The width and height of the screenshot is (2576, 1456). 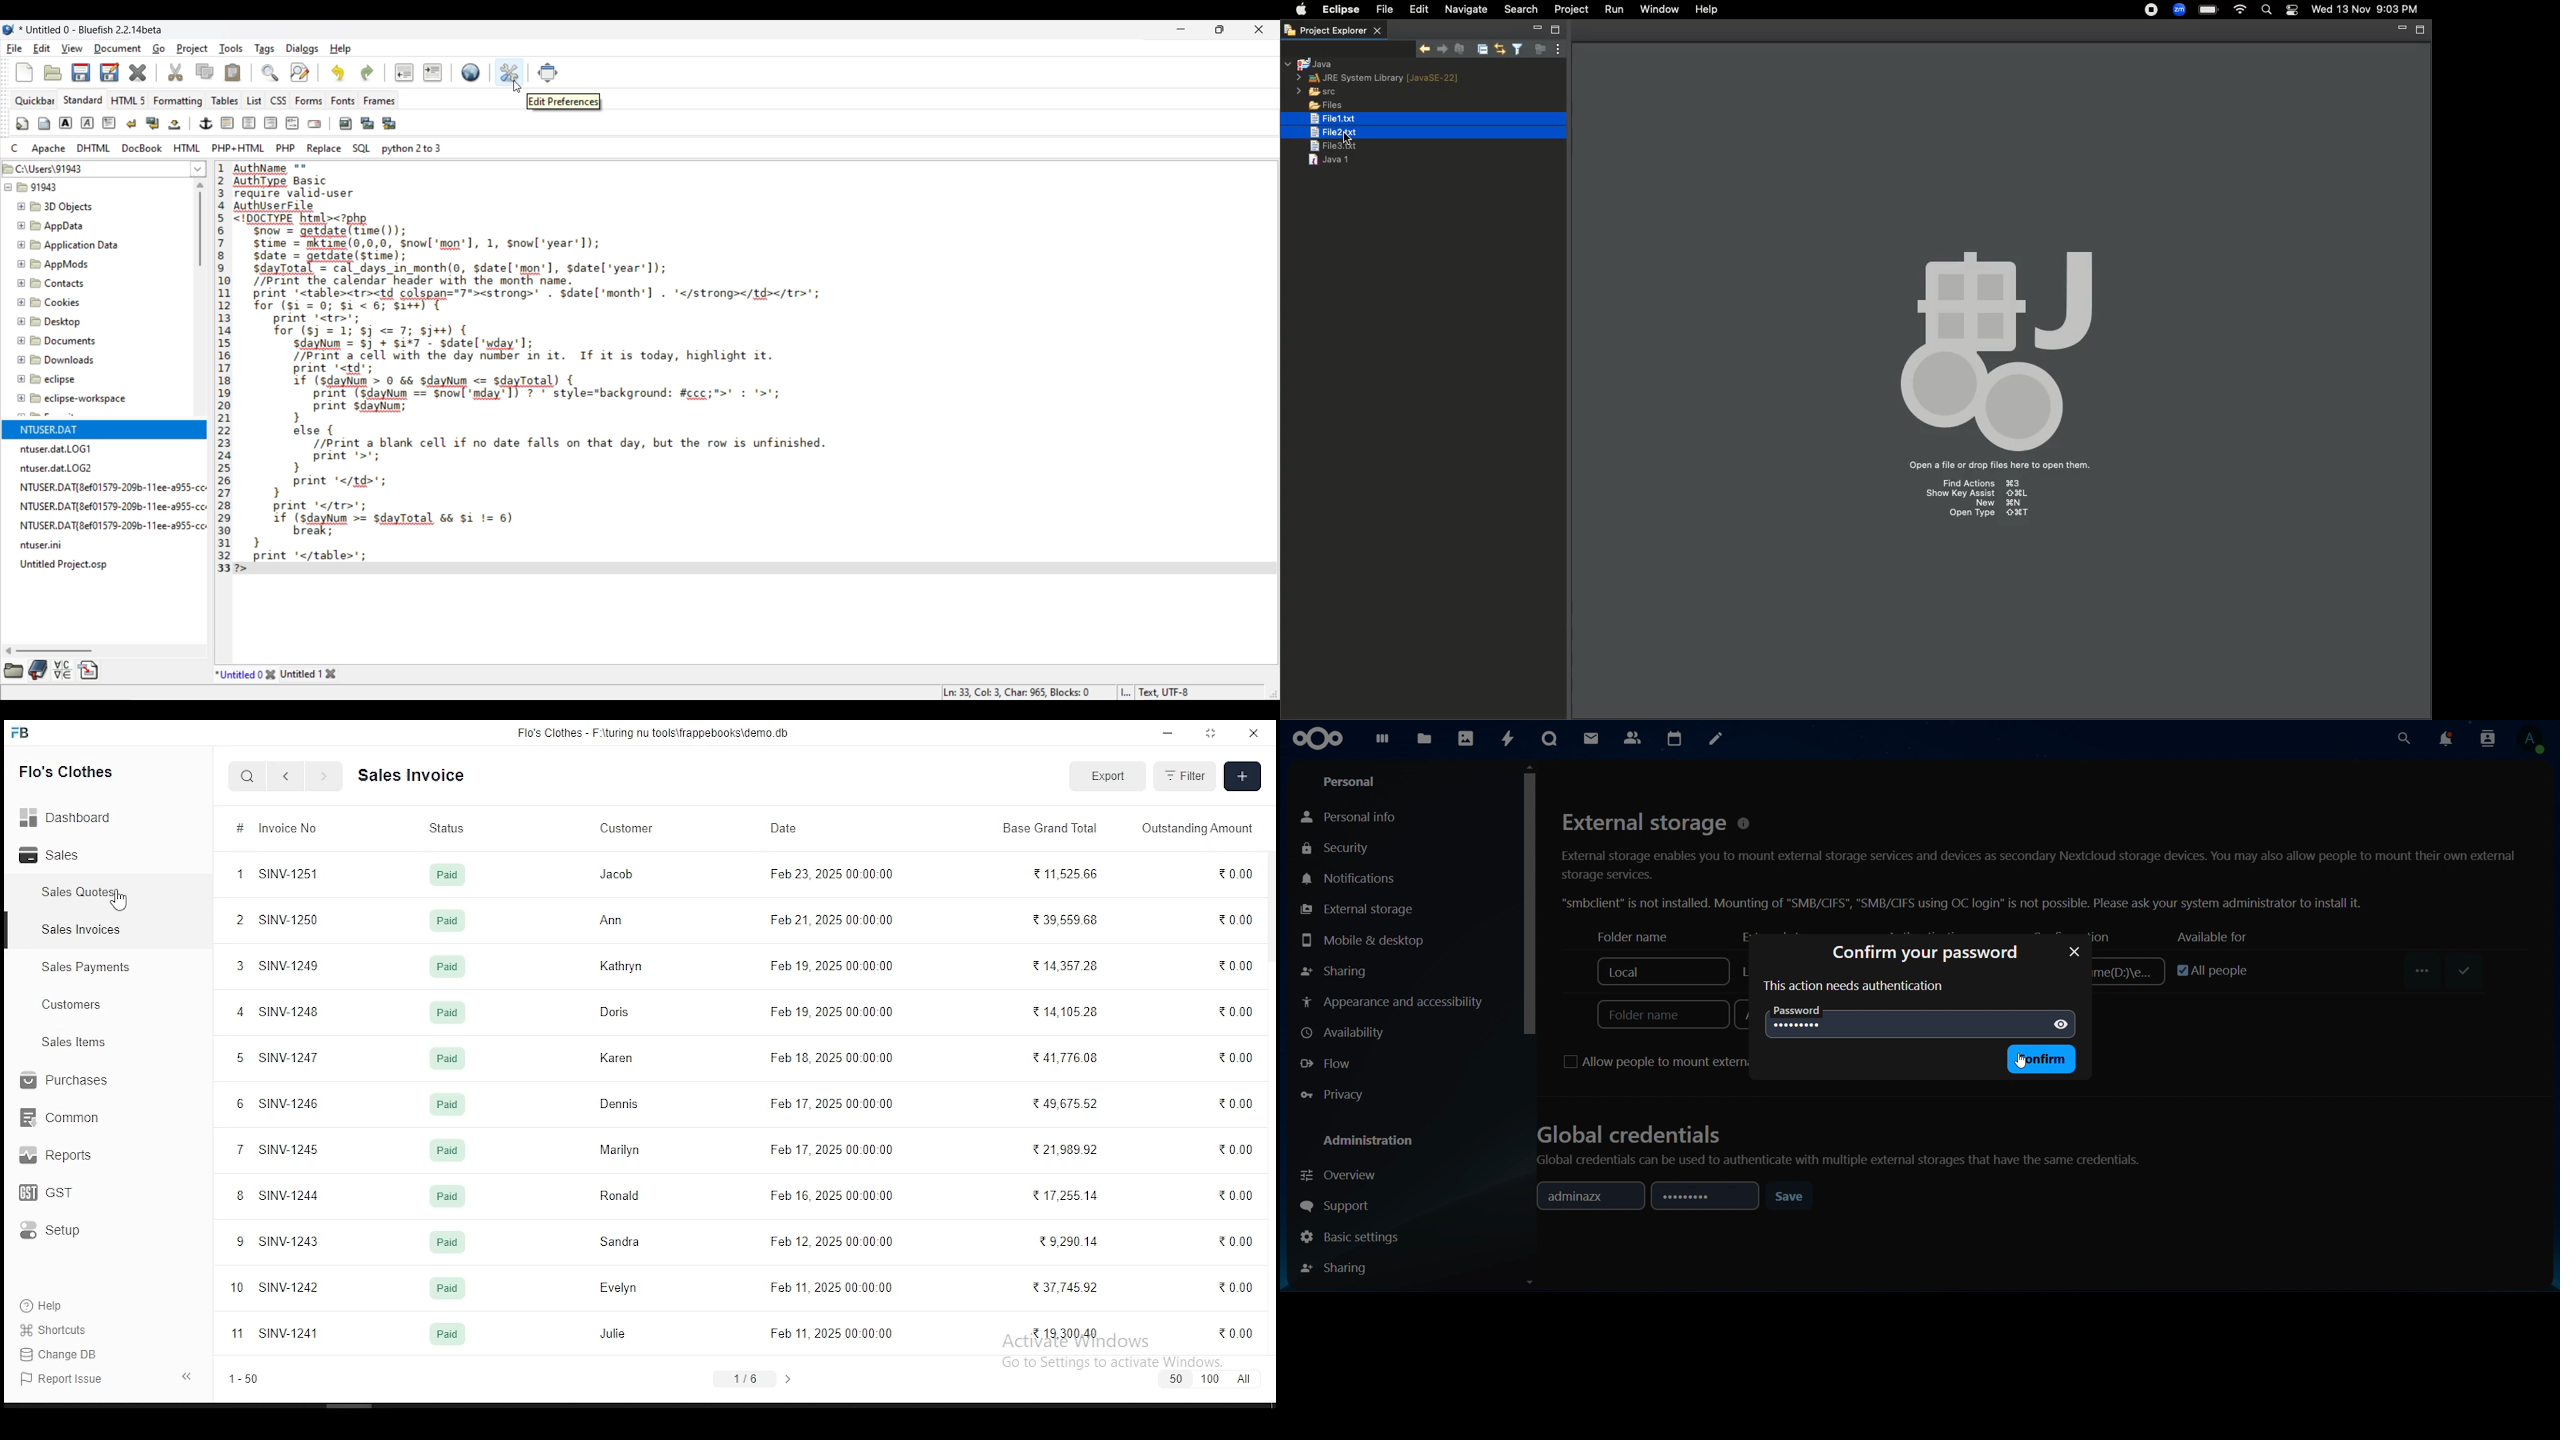 What do you see at coordinates (611, 1331) in the screenshot?
I see `Julie` at bounding box center [611, 1331].